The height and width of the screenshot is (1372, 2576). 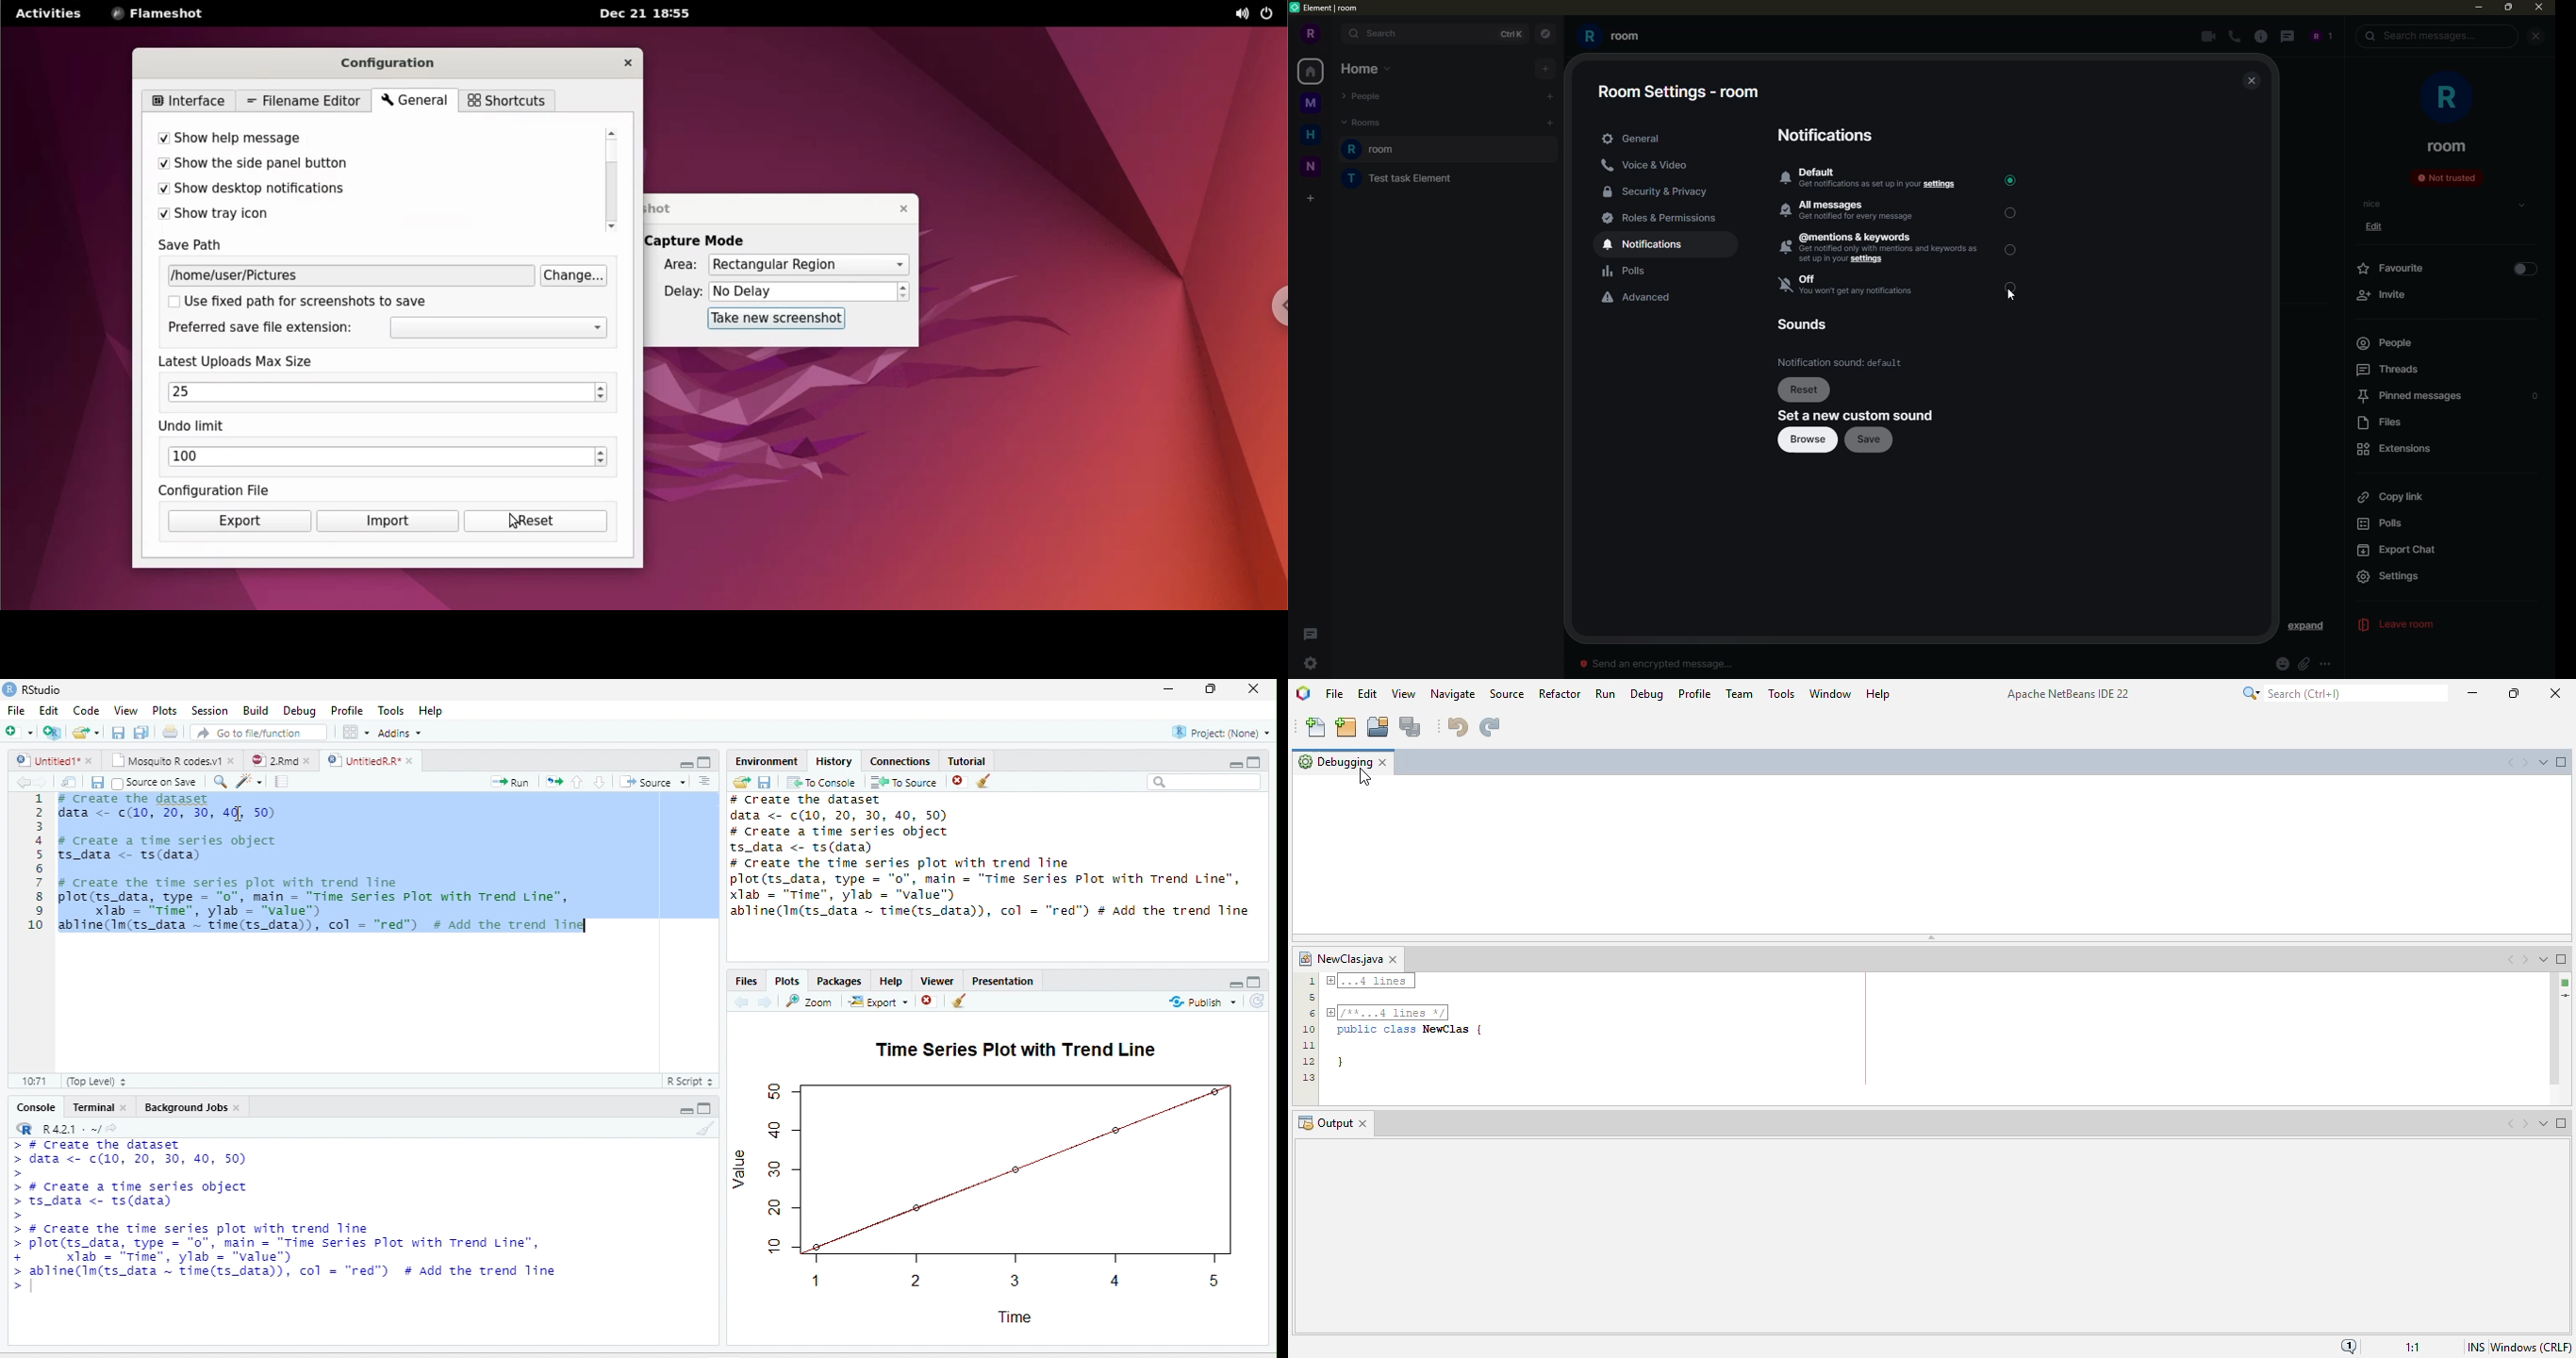 I want to click on notifications, so click(x=1651, y=245).